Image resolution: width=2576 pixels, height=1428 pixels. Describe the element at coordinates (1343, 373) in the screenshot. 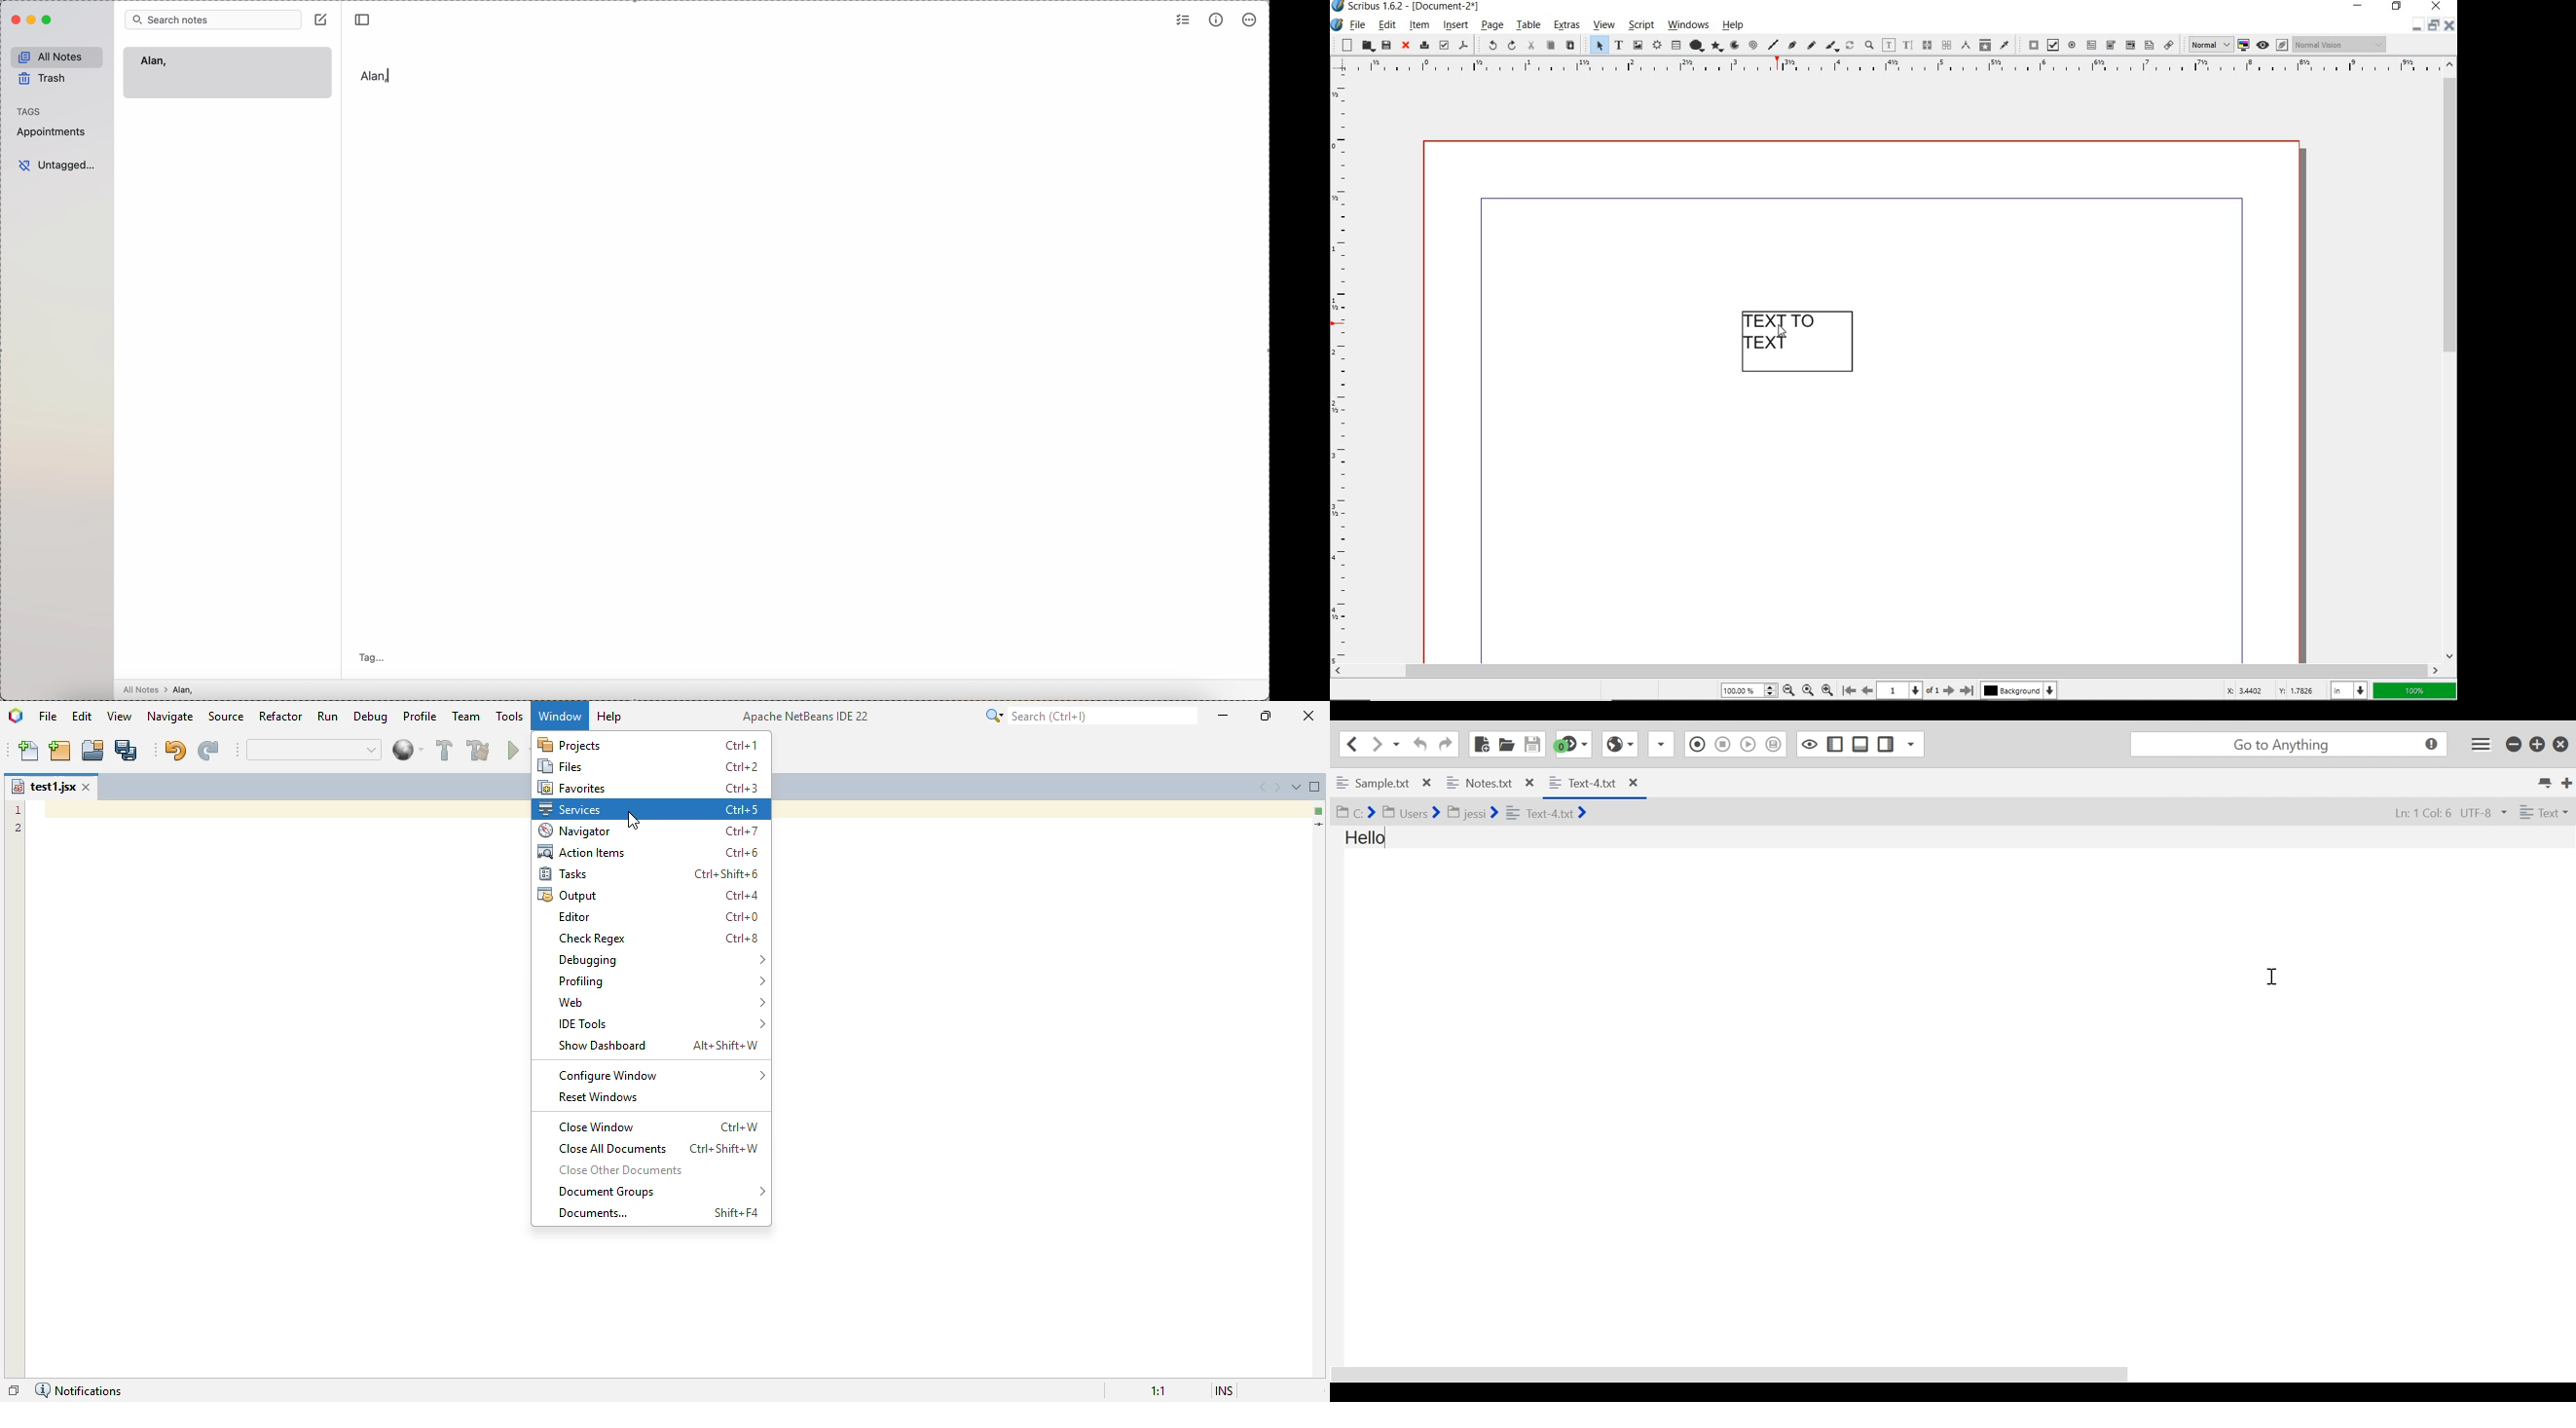

I see `ruler` at that location.